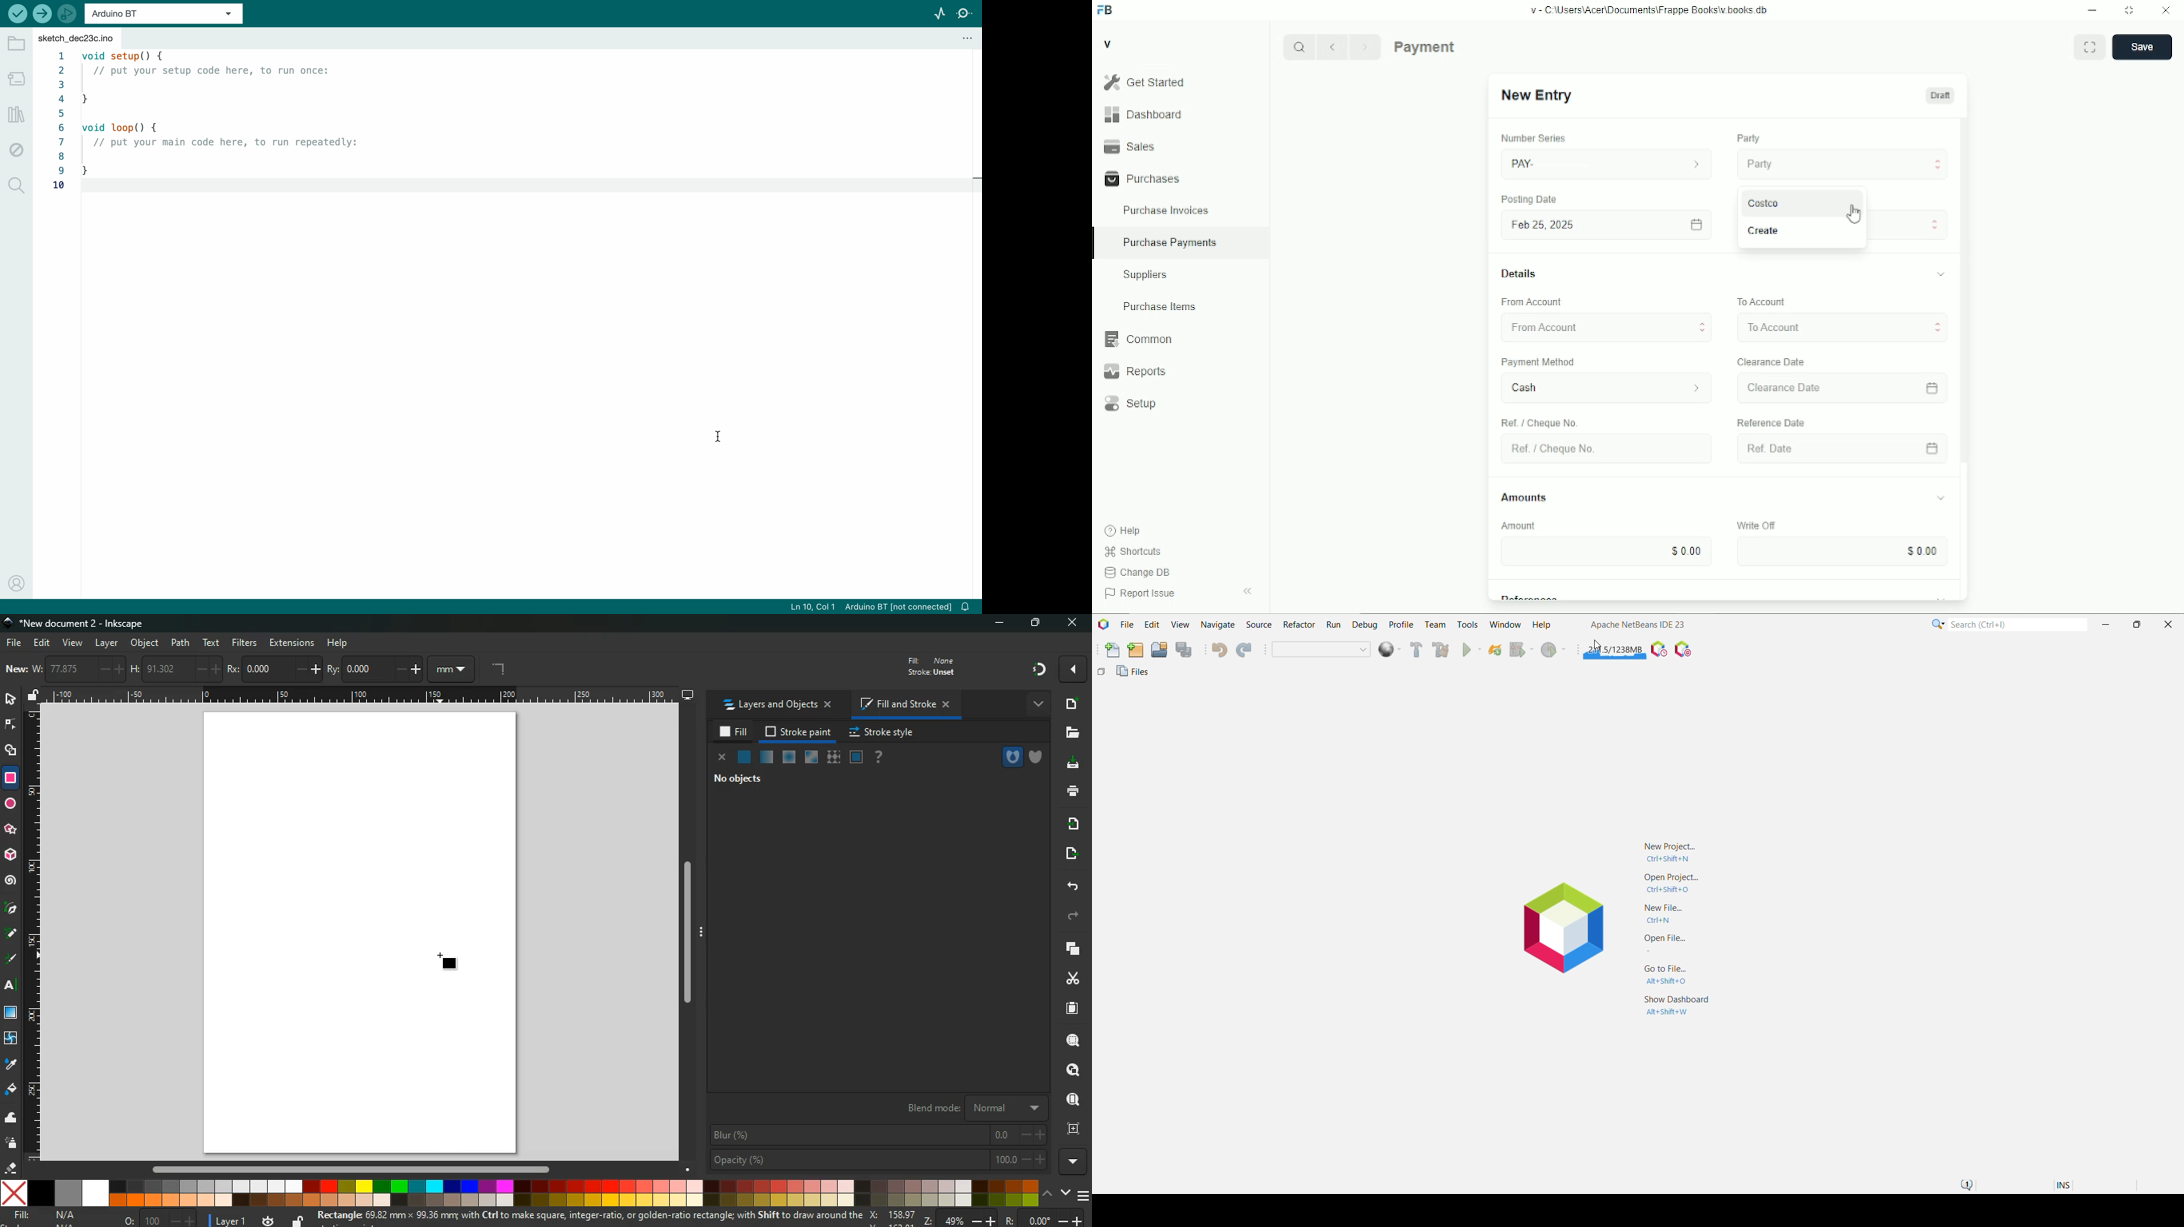  Describe the element at coordinates (1603, 224) in the screenshot. I see `Fob 25,2025` at that location.